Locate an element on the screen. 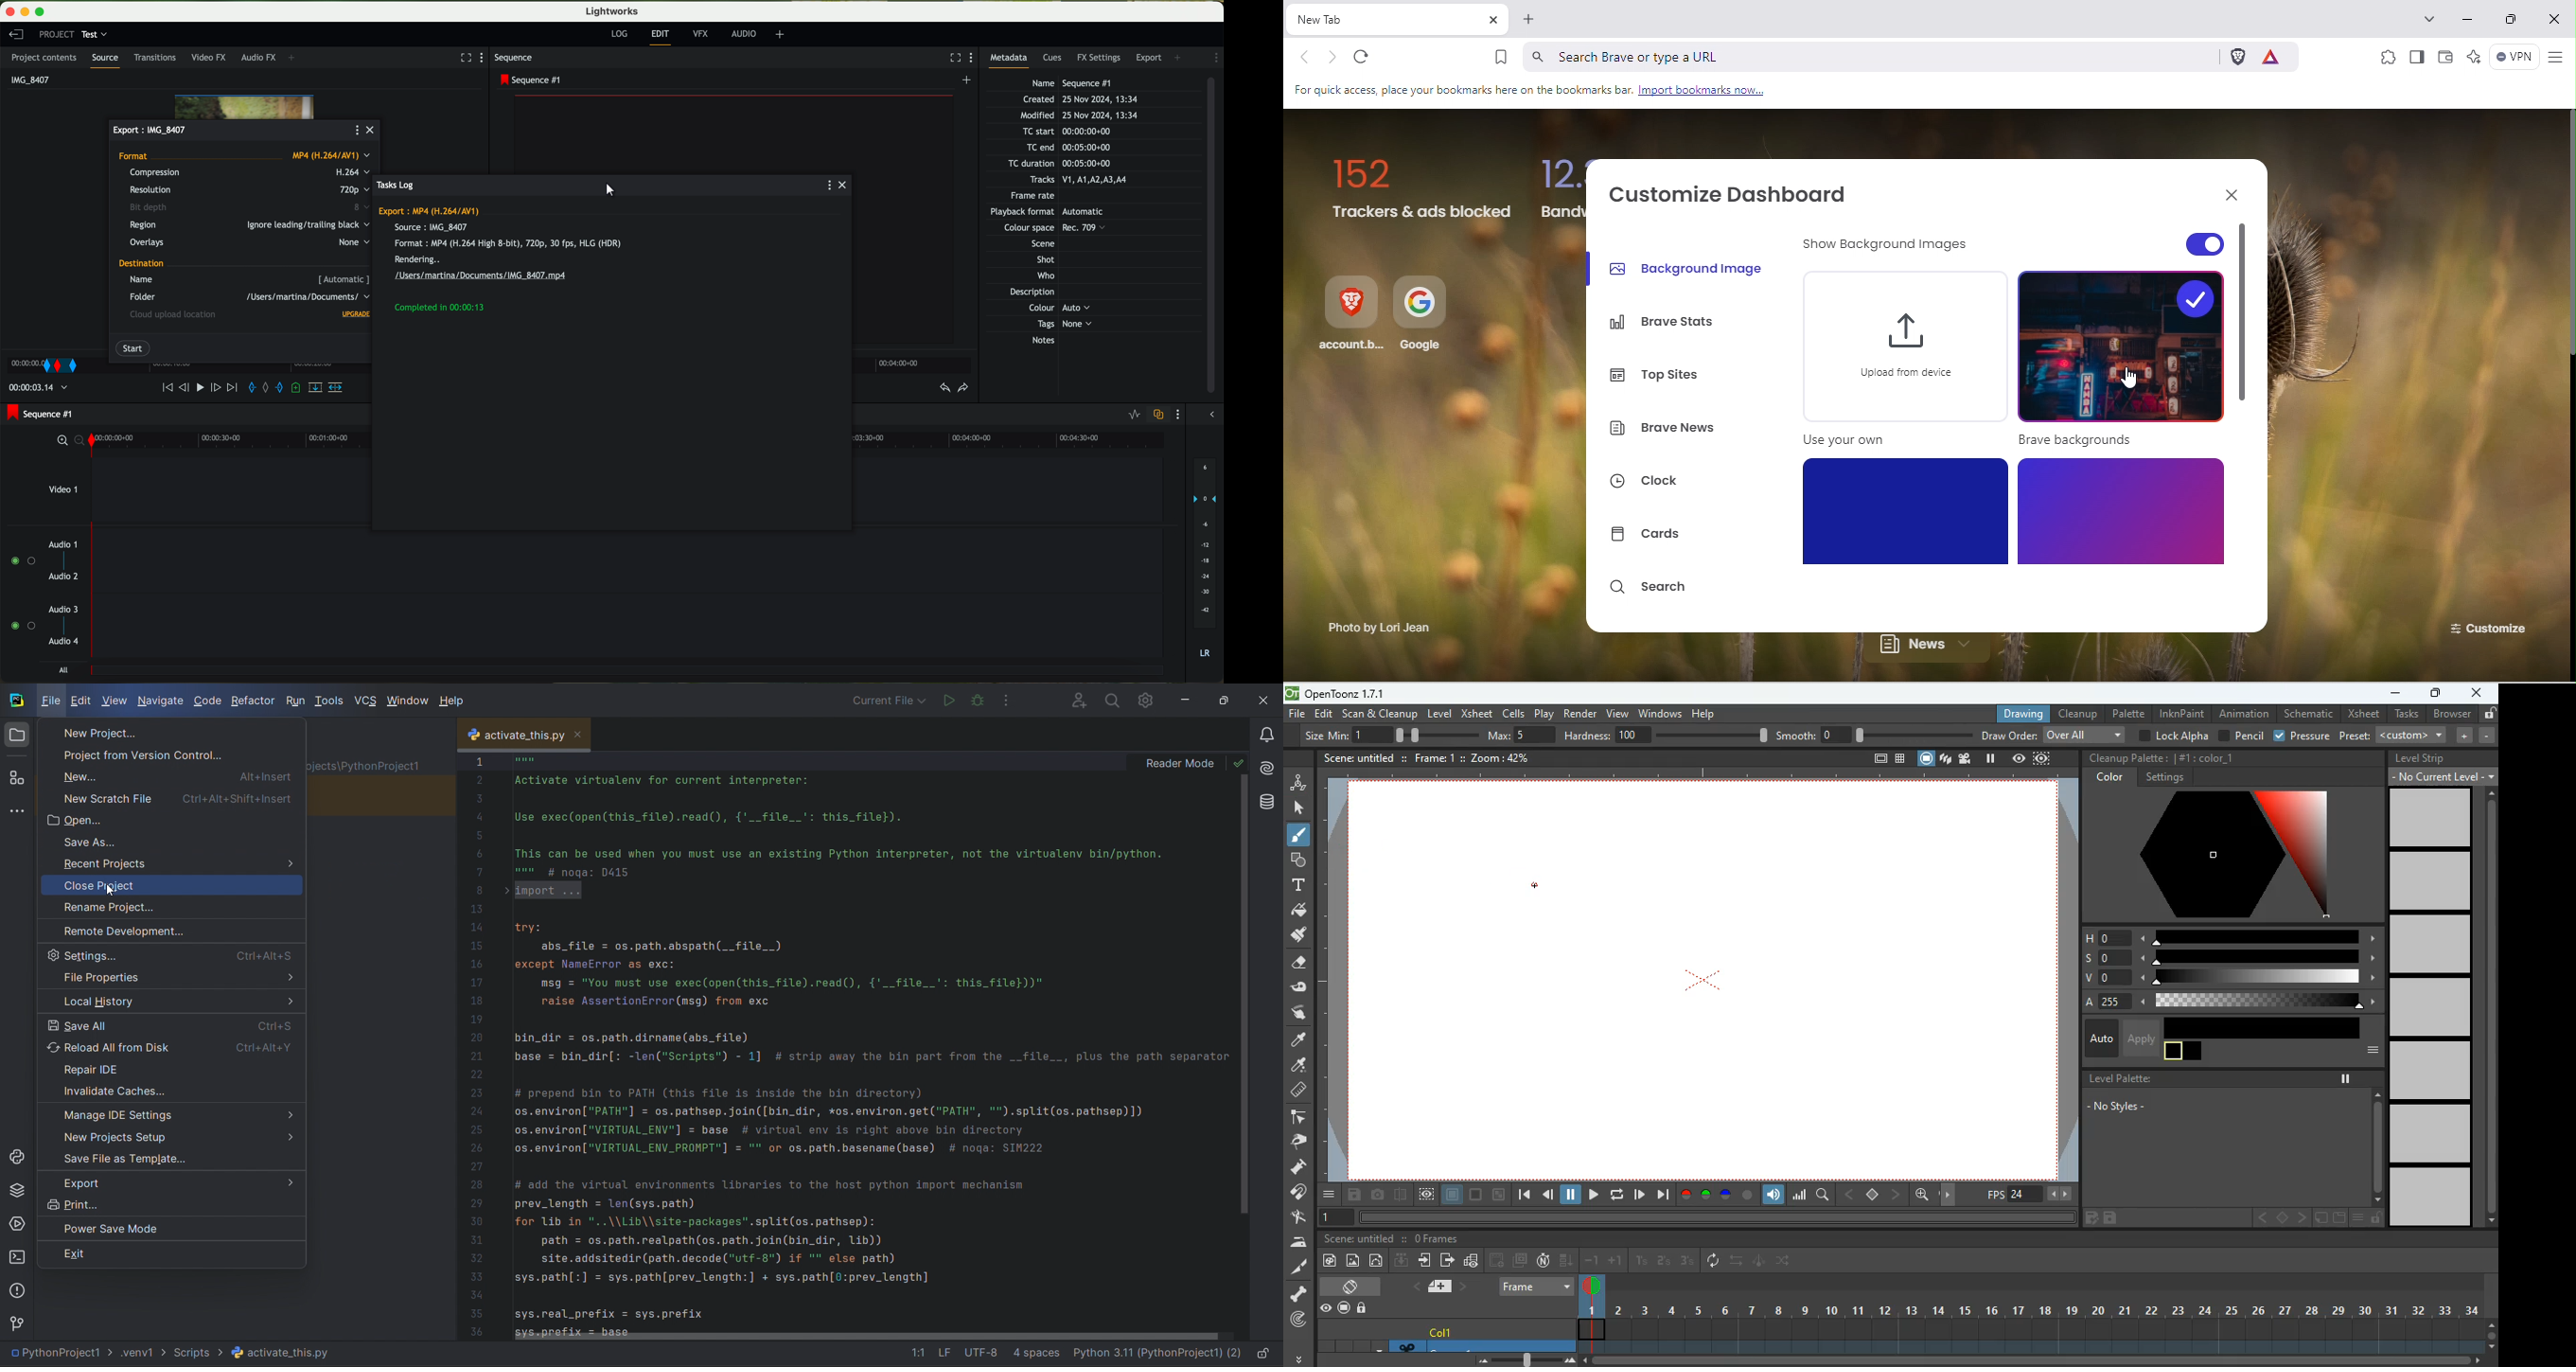 The height and width of the screenshot is (1372, 2576). bit depth is located at coordinates (252, 208).